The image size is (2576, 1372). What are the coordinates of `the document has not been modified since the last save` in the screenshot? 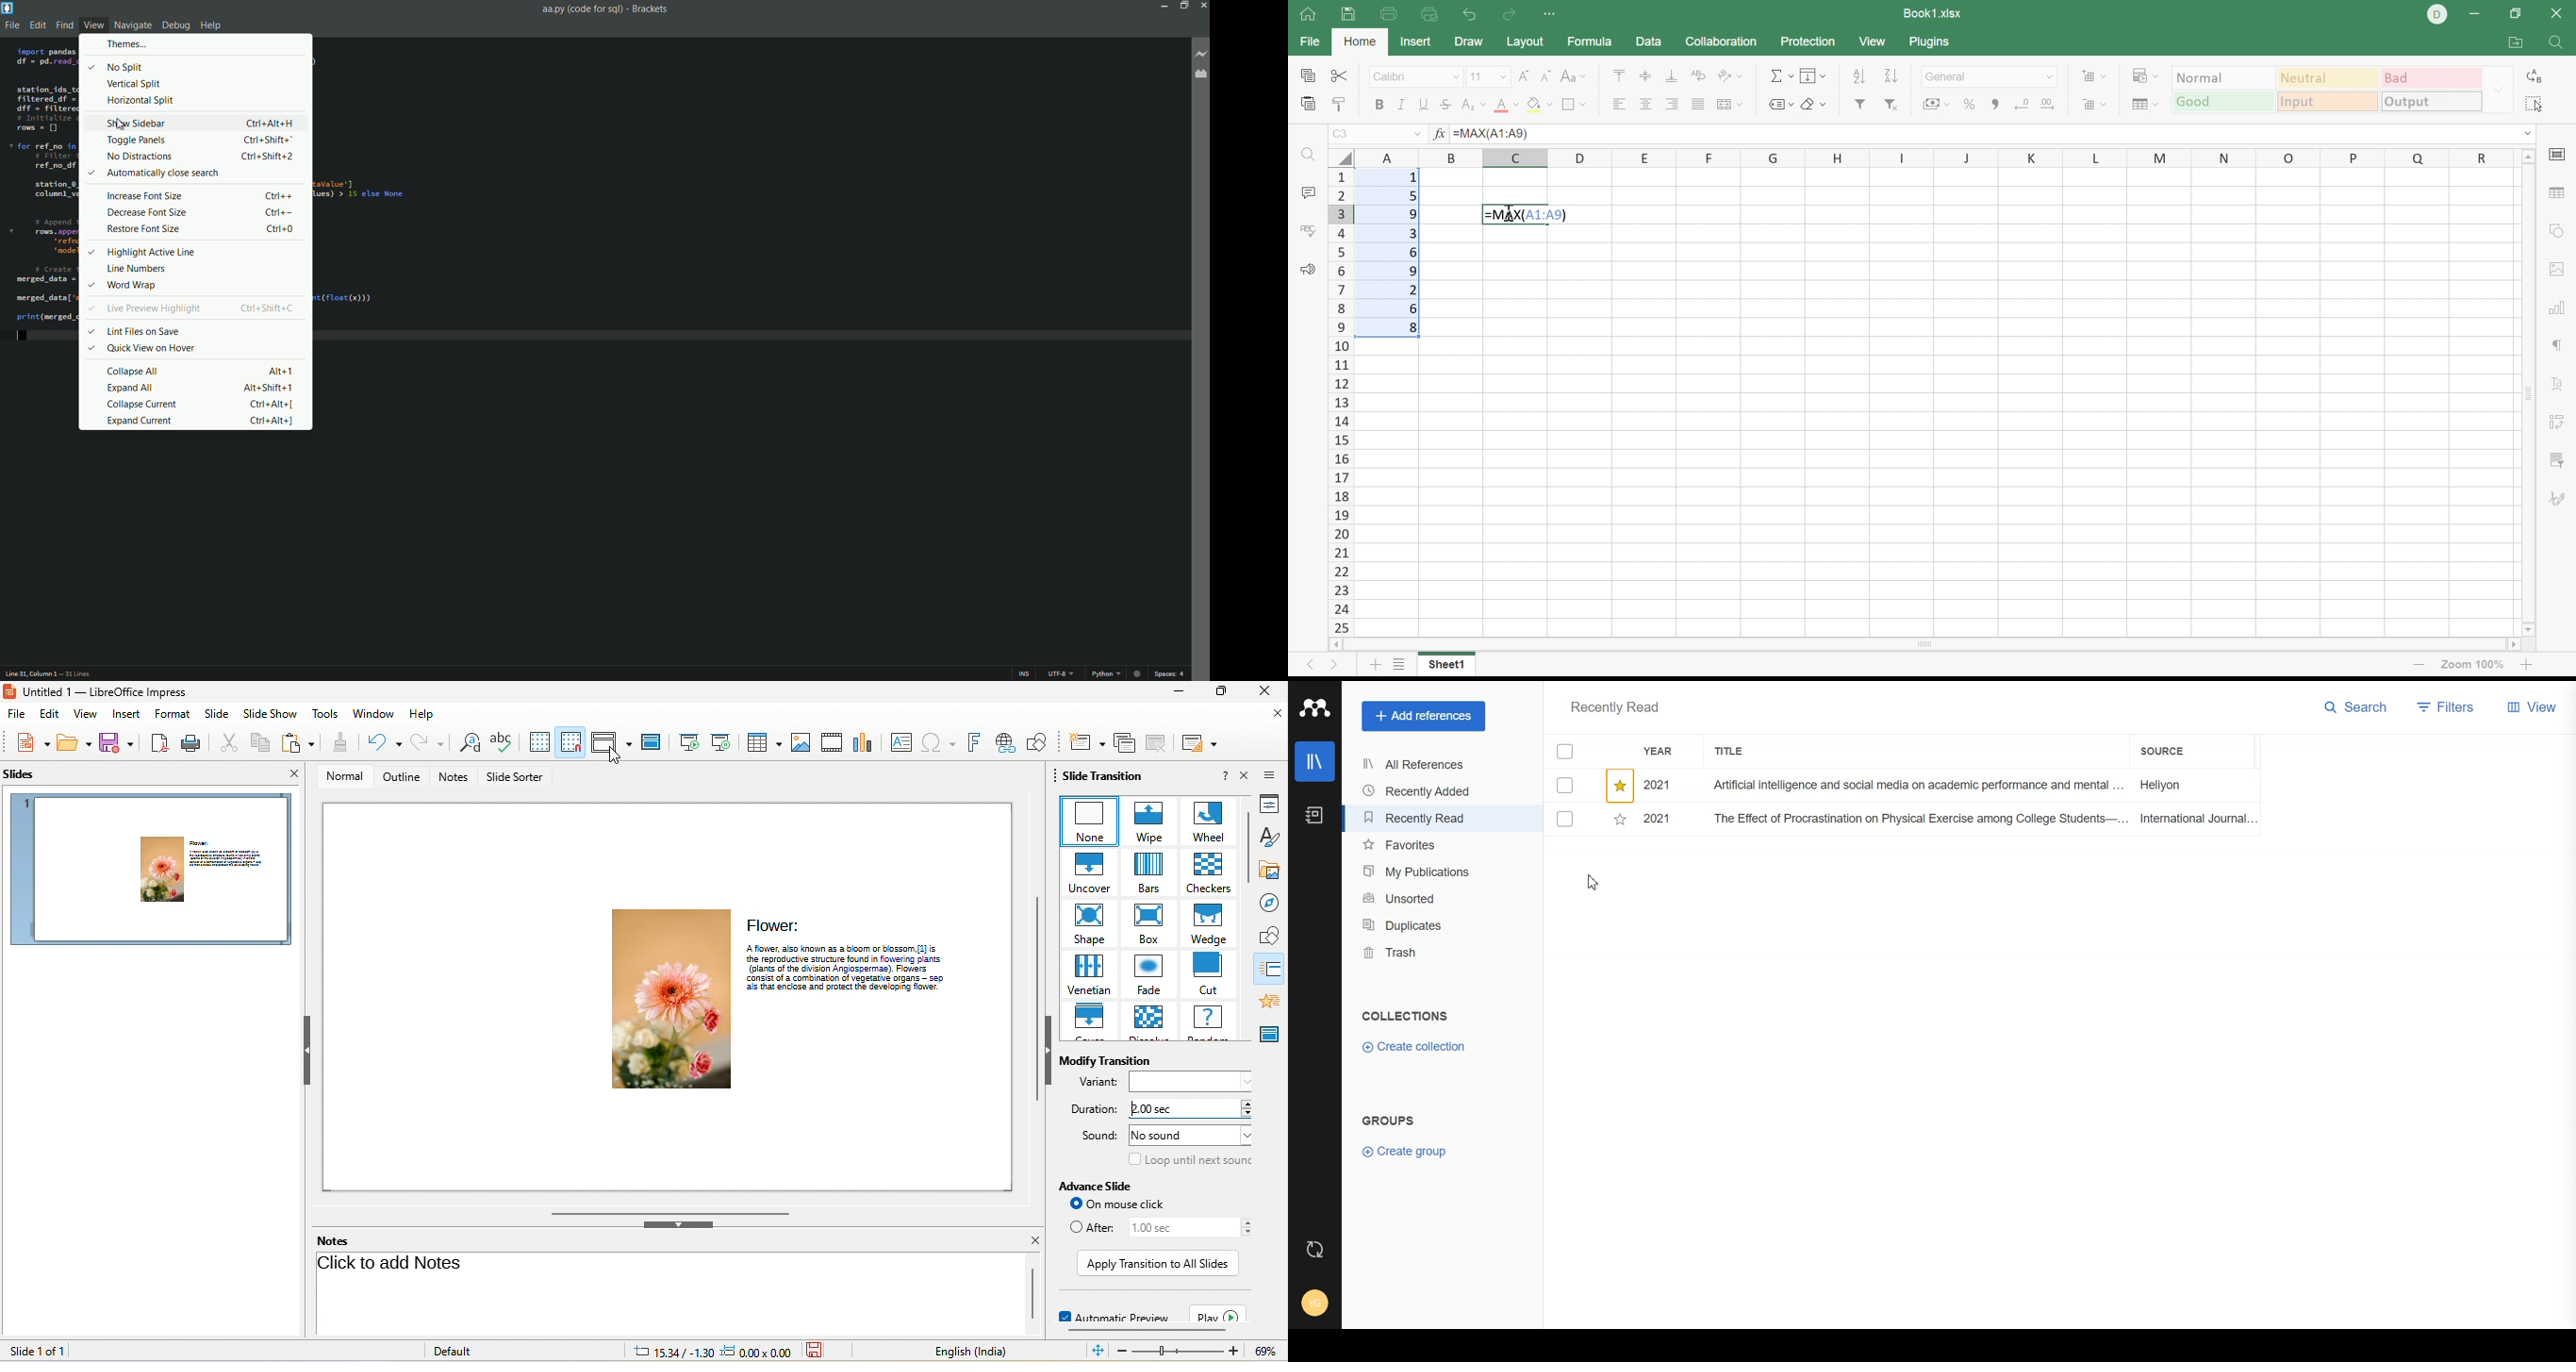 It's located at (817, 1352).